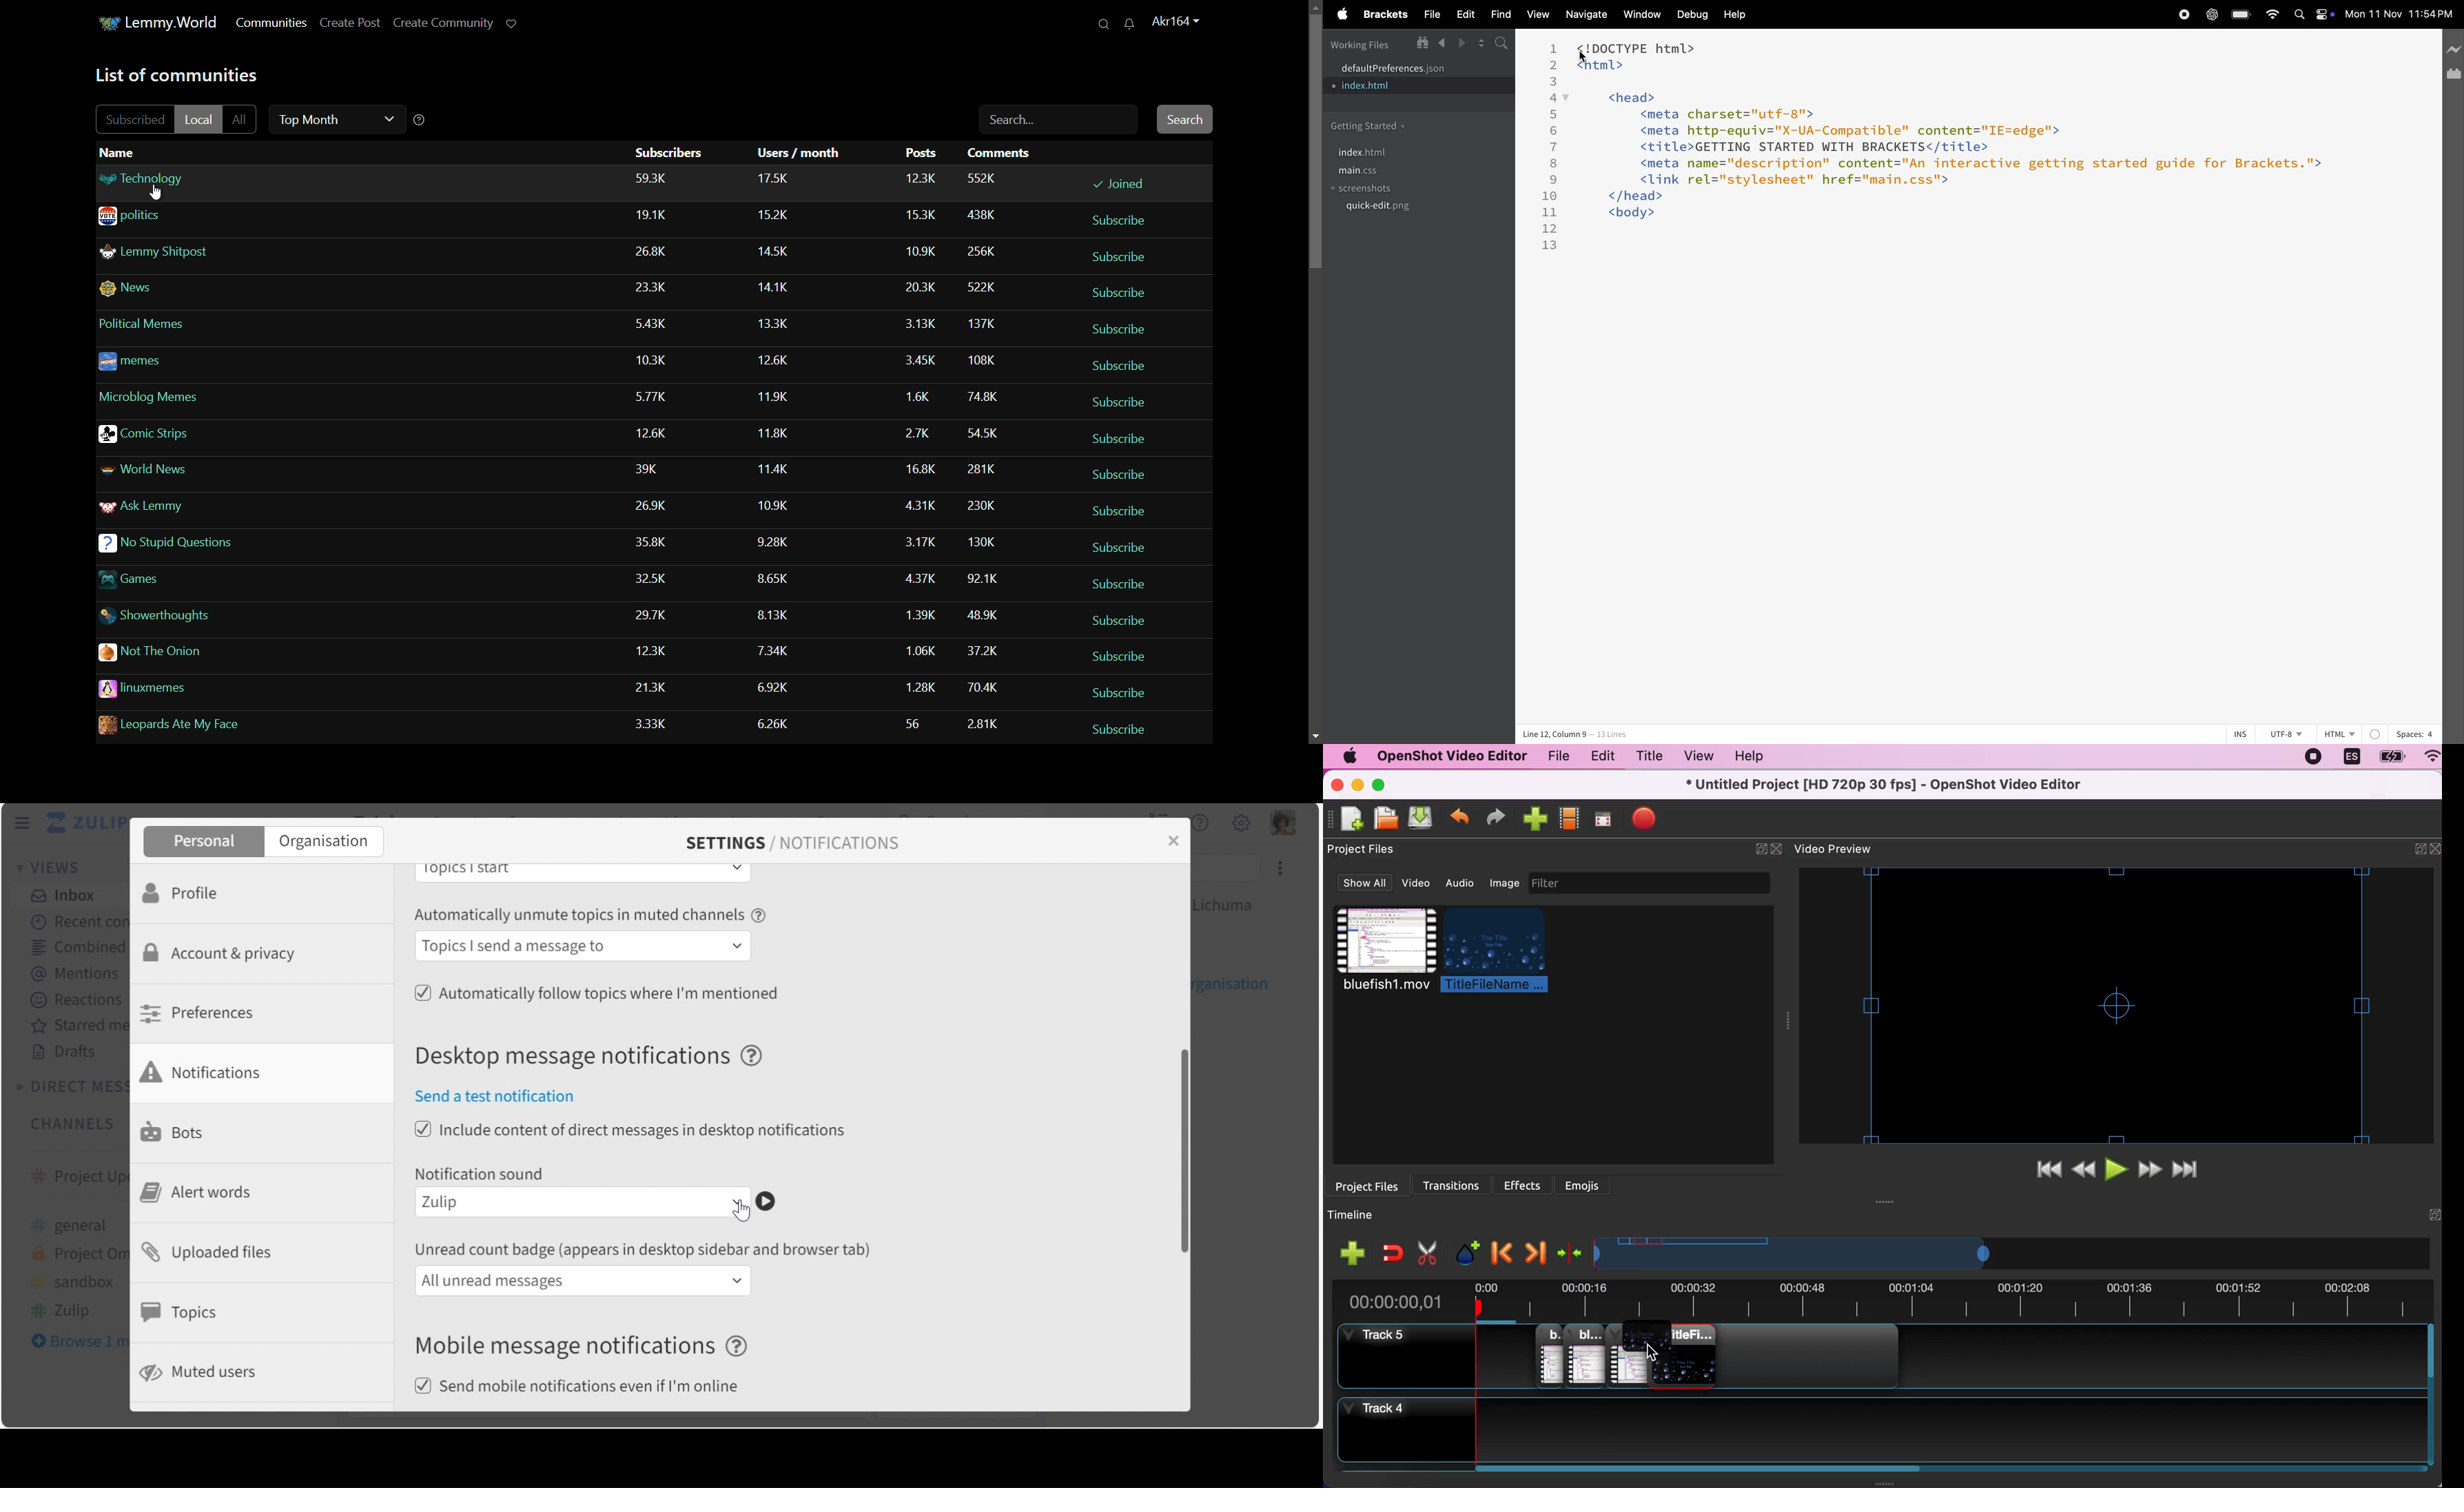  I want to click on (un)select include content of direct messages in desktop notifications, so click(632, 1130).